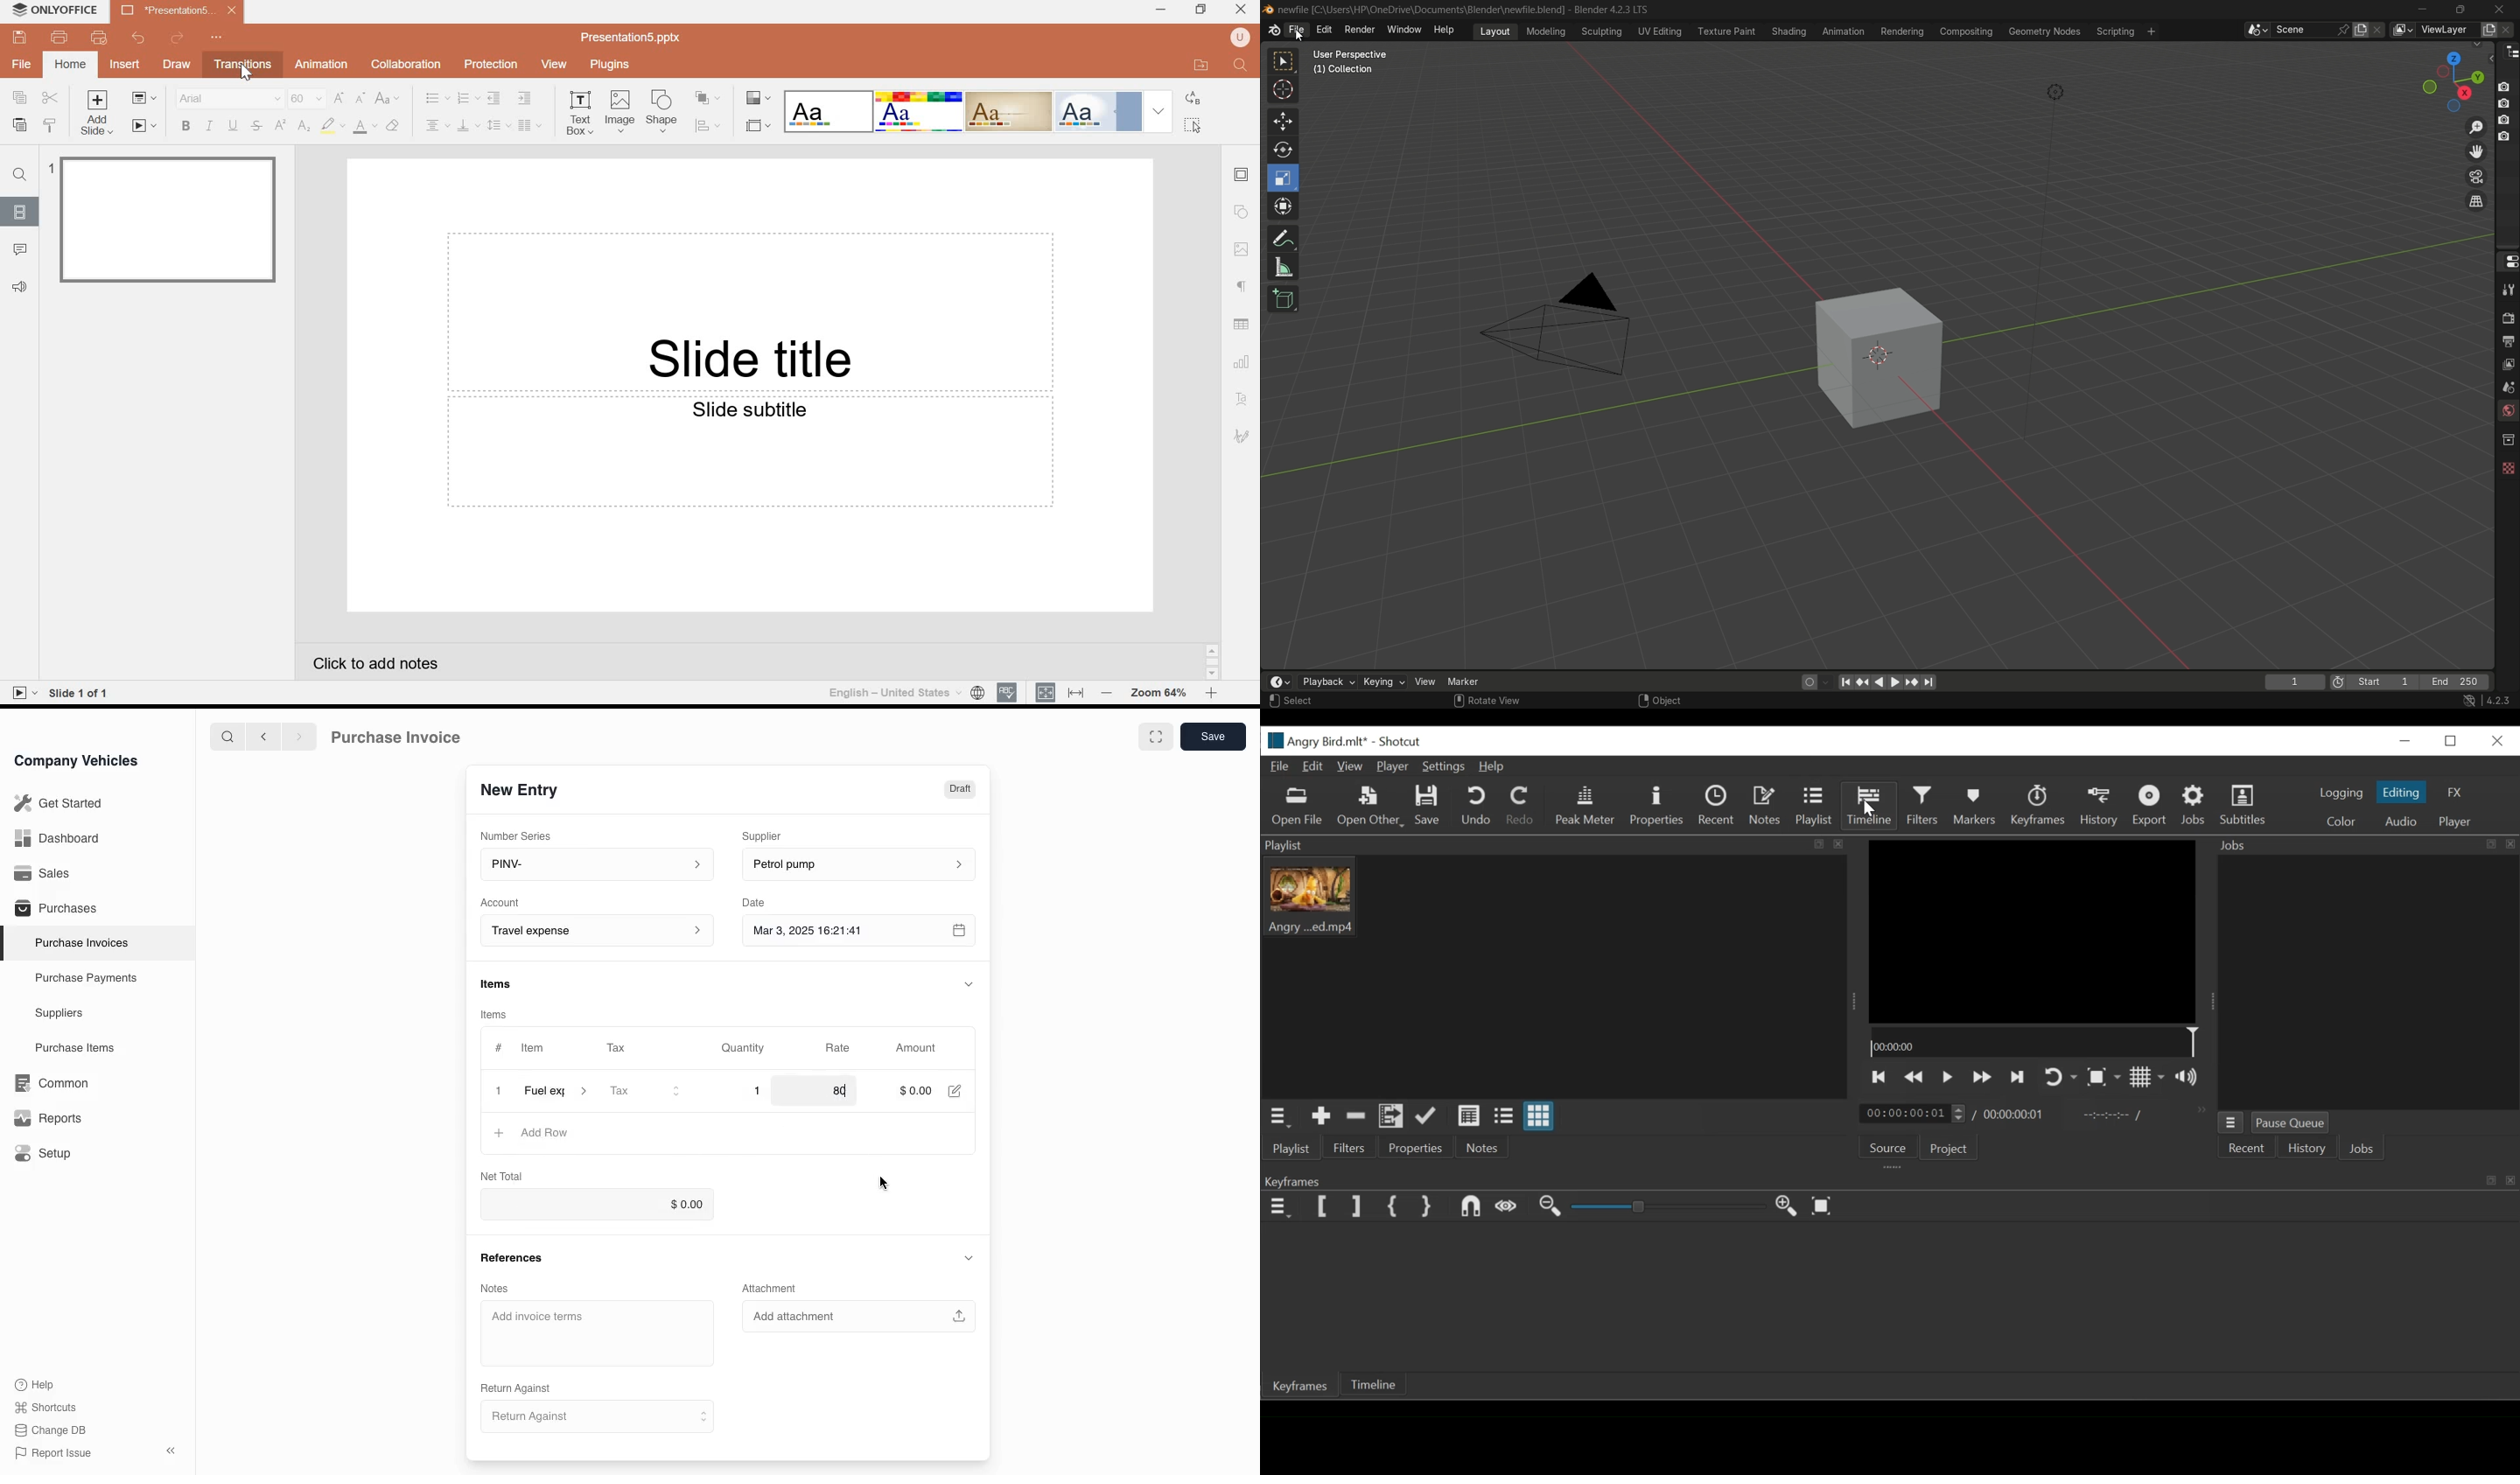 The image size is (2520, 1484). I want to click on Open Other, so click(1371, 807).